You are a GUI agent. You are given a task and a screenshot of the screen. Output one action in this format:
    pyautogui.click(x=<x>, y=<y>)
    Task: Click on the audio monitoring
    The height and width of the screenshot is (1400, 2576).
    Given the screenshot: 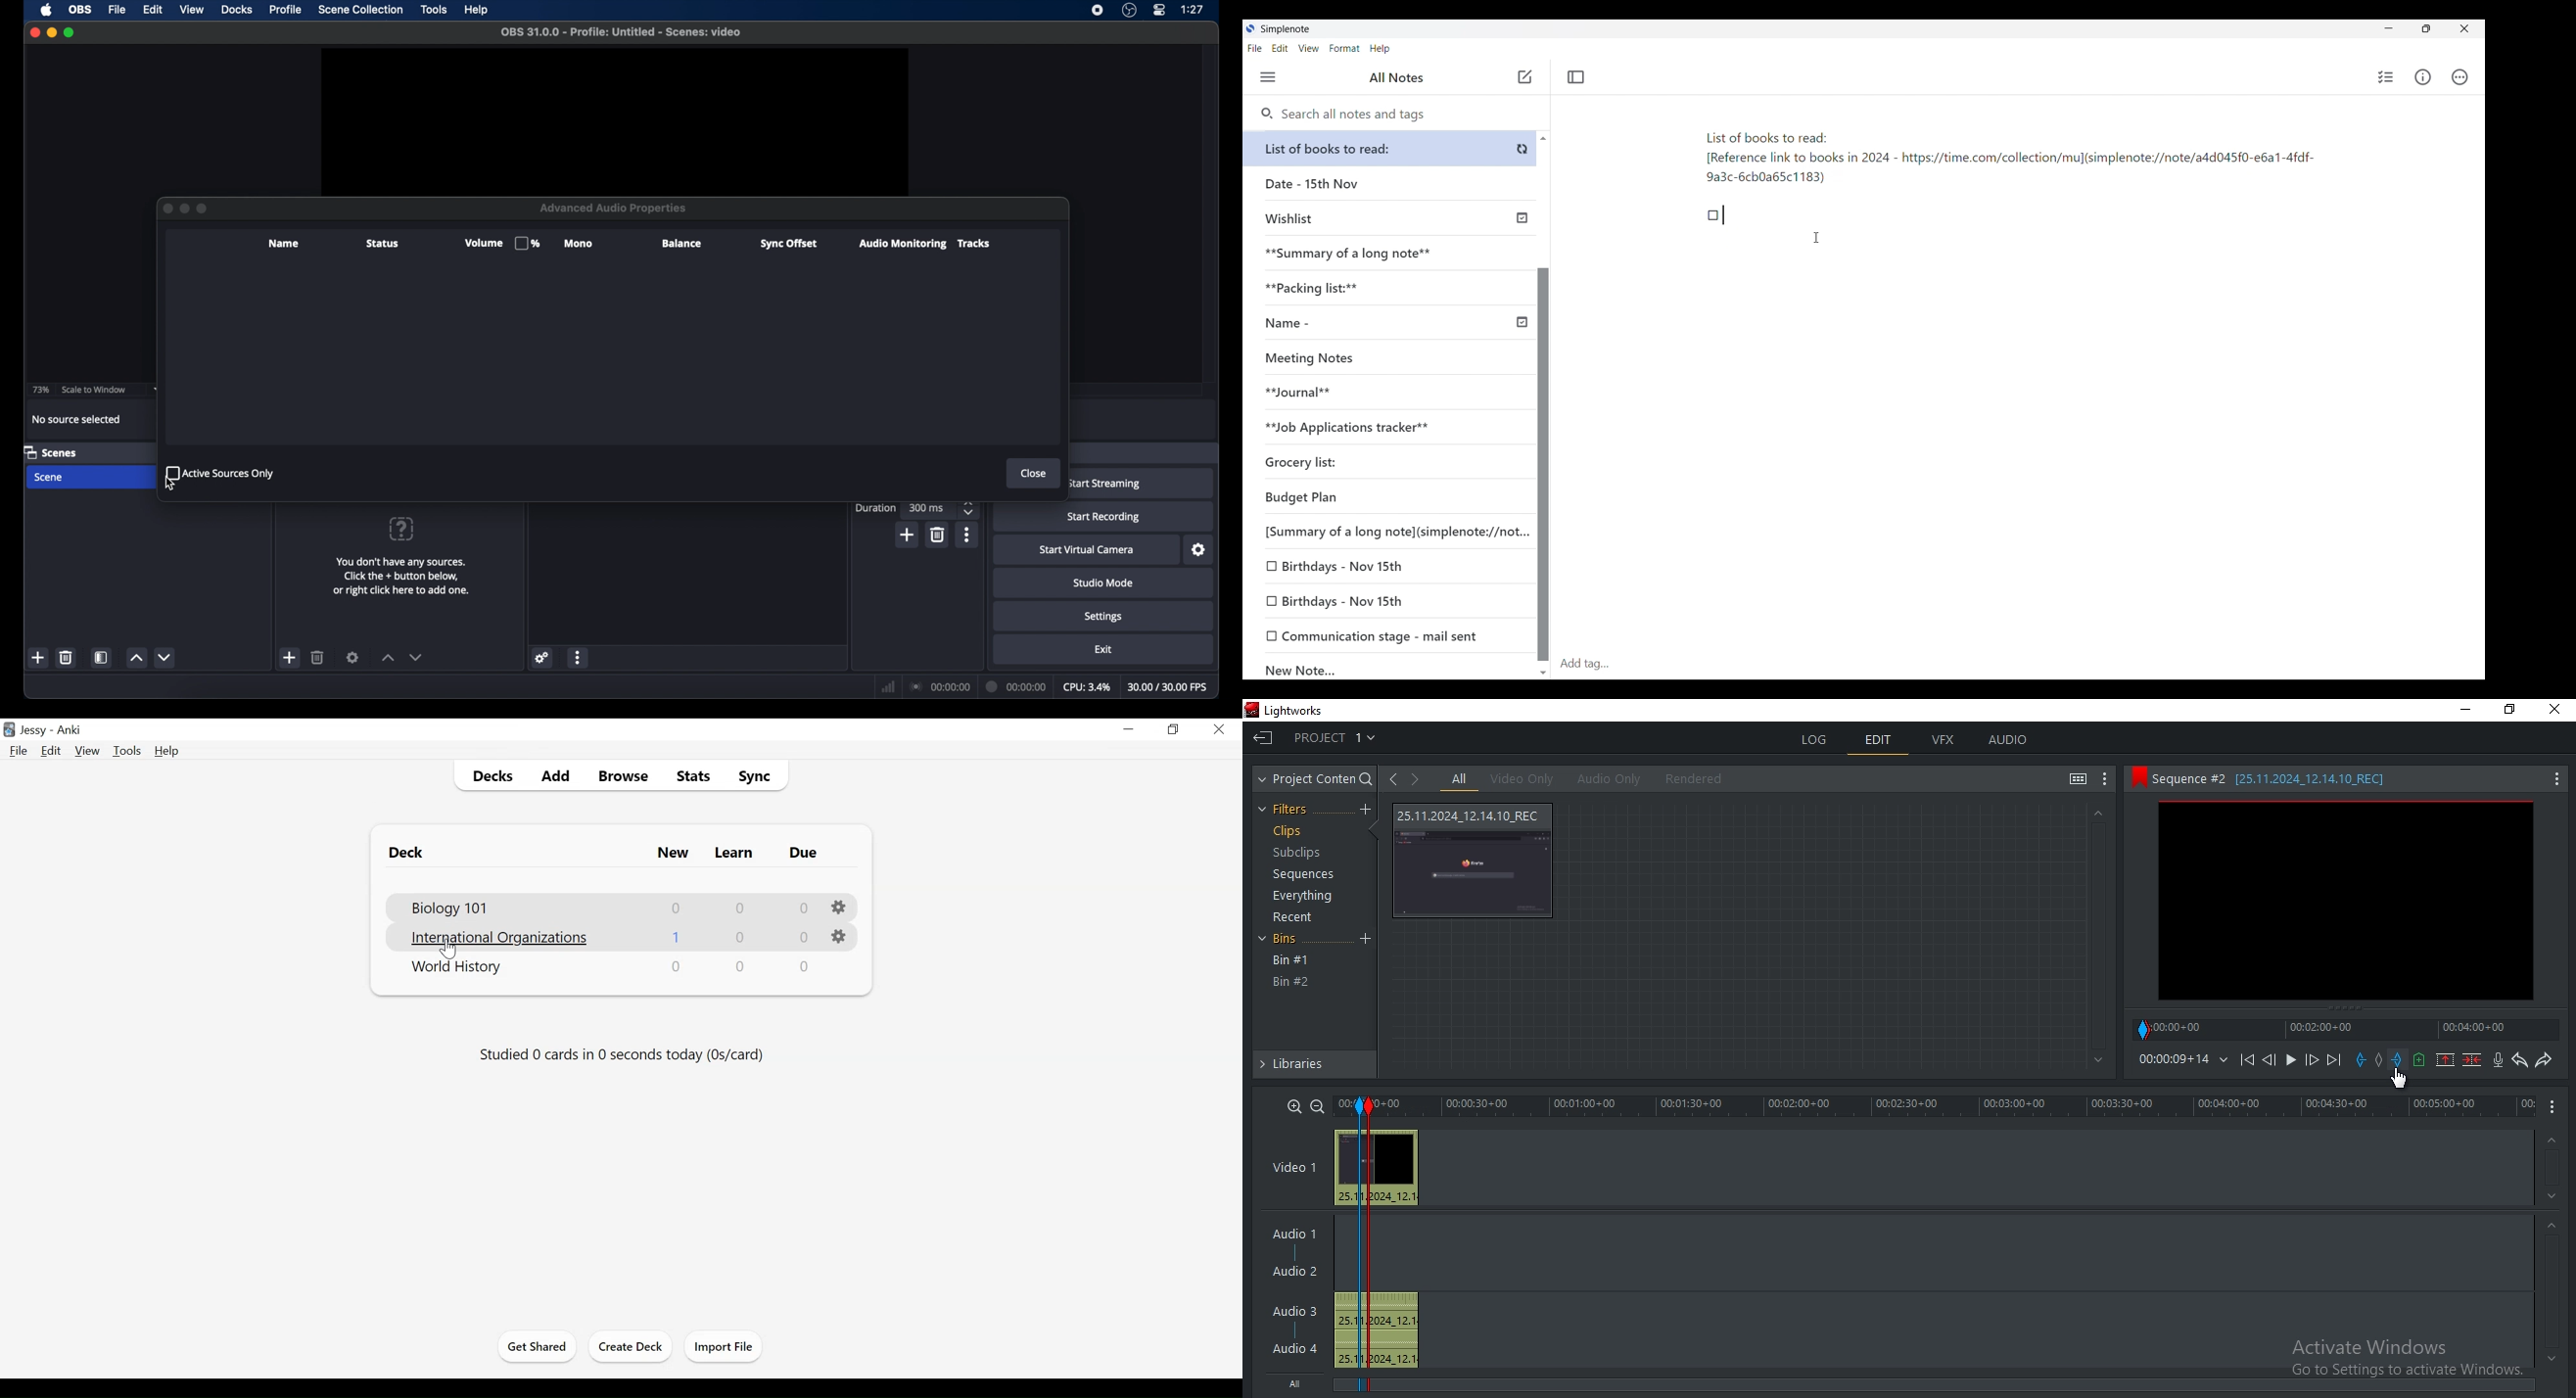 What is the action you would take?
    pyautogui.click(x=901, y=244)
    